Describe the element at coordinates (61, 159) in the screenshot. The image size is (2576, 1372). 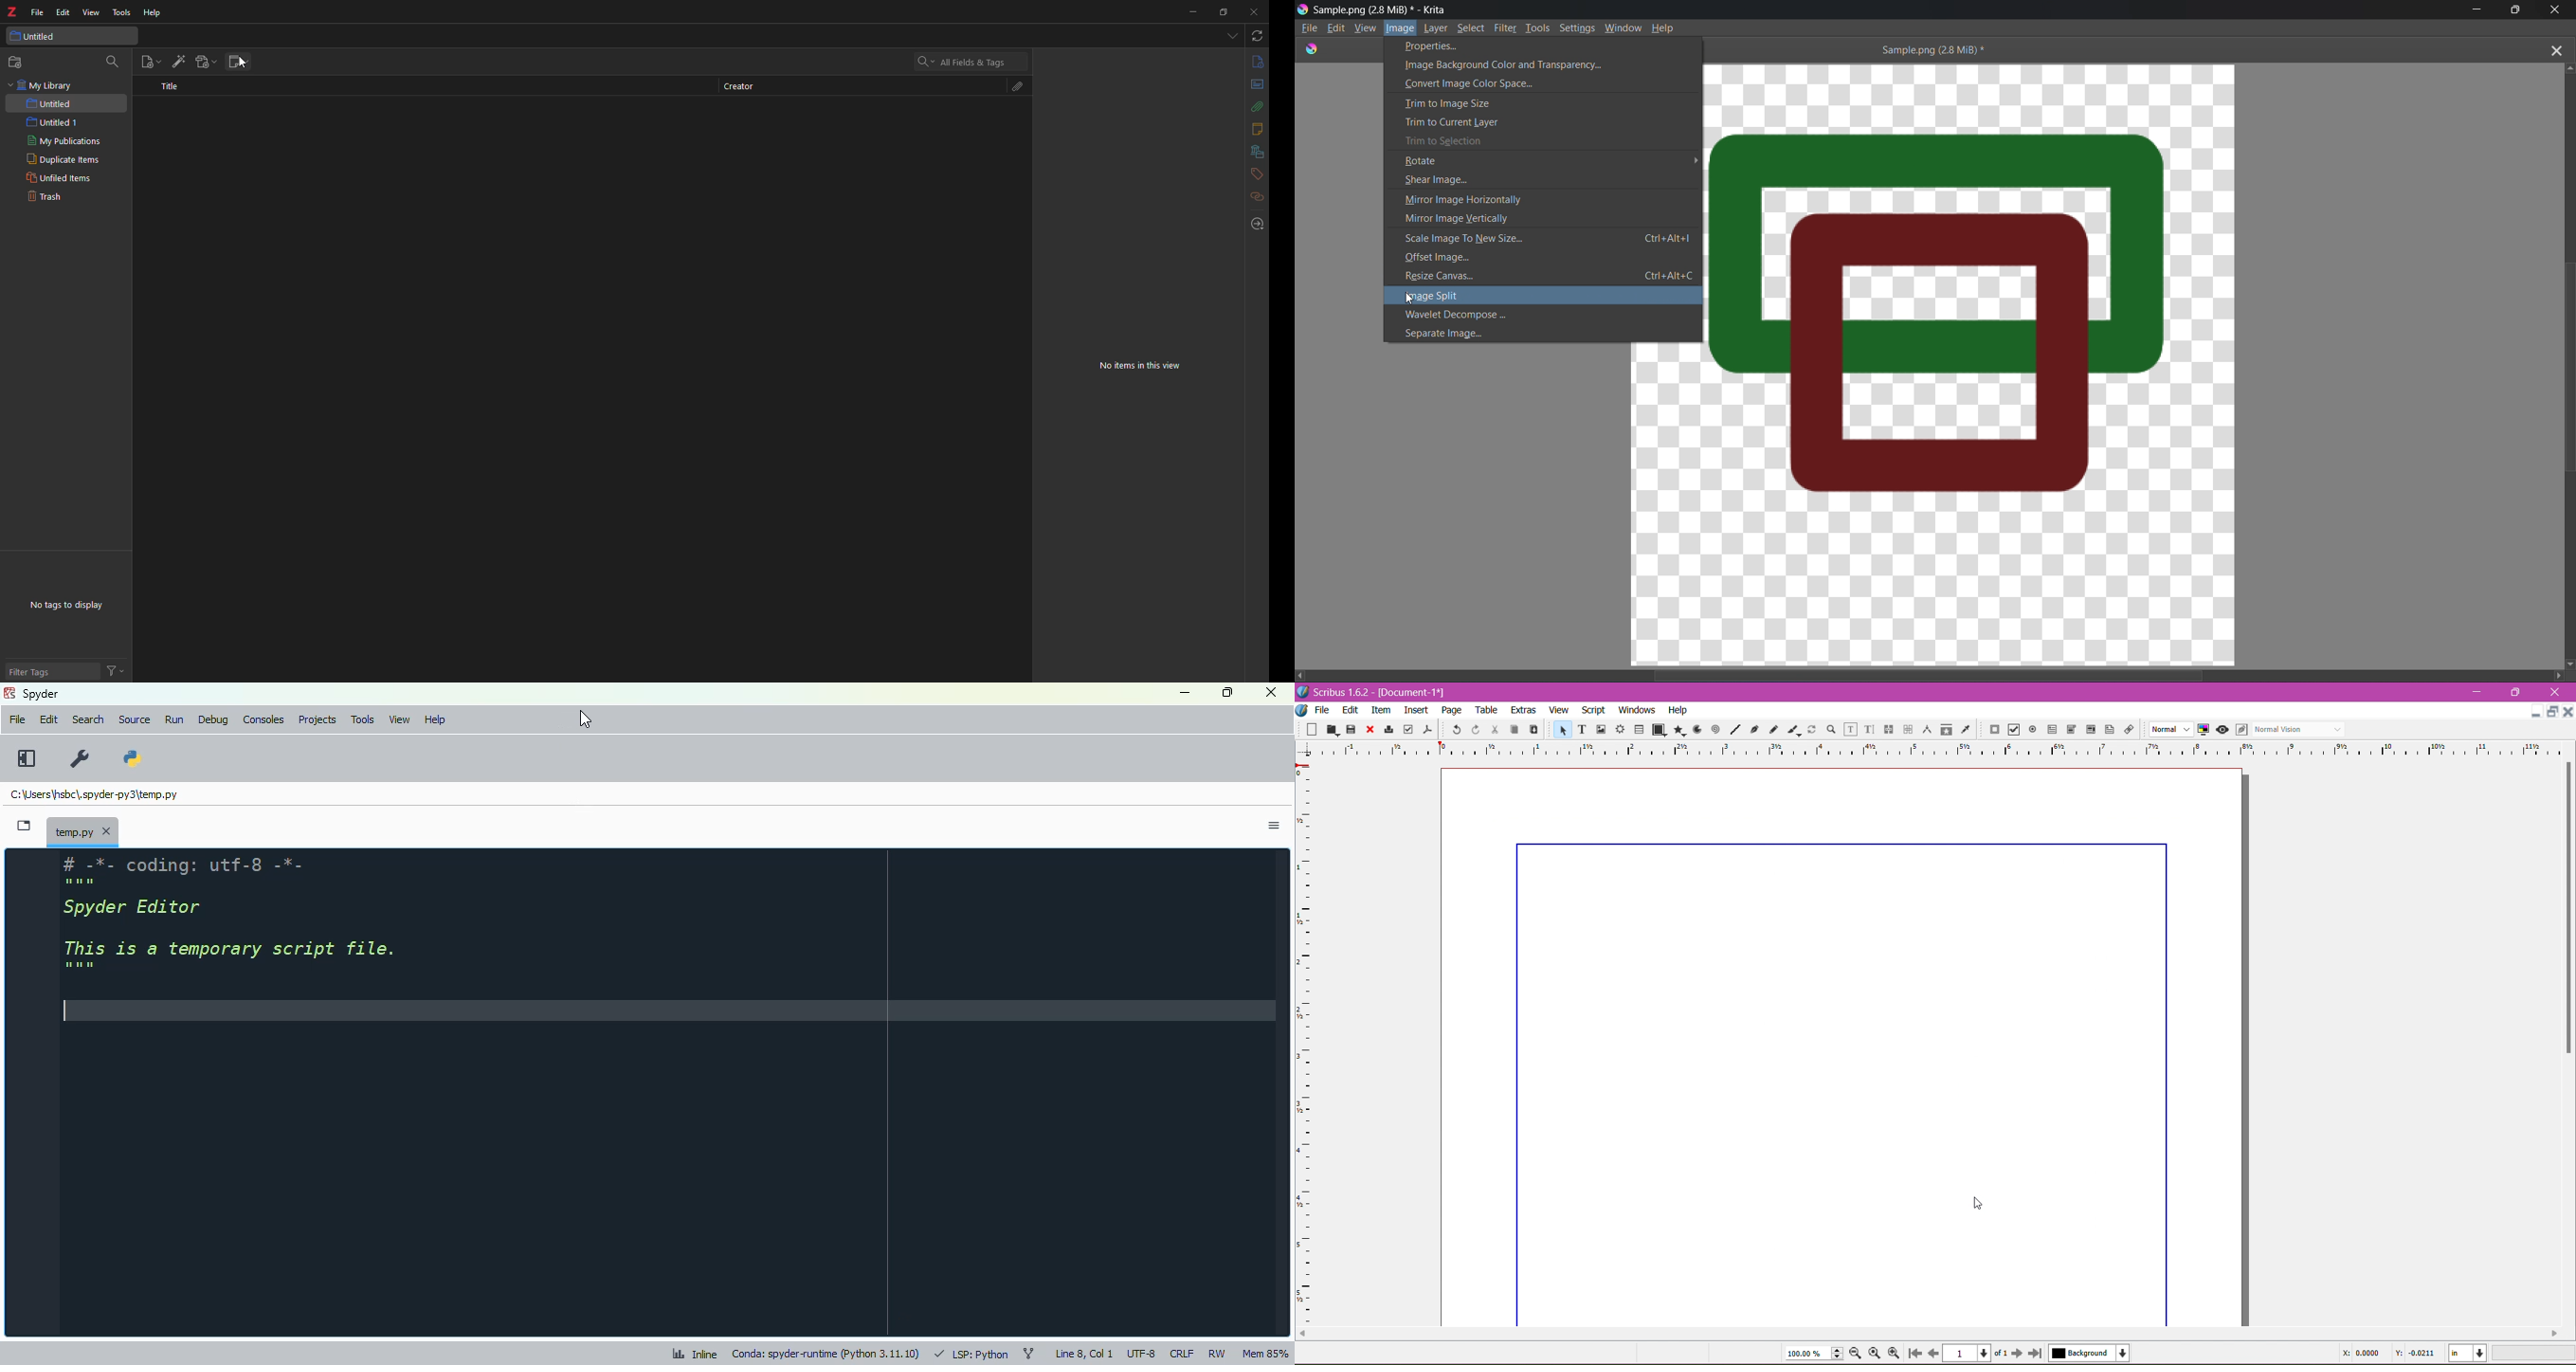
I see `duplicate` at that location.